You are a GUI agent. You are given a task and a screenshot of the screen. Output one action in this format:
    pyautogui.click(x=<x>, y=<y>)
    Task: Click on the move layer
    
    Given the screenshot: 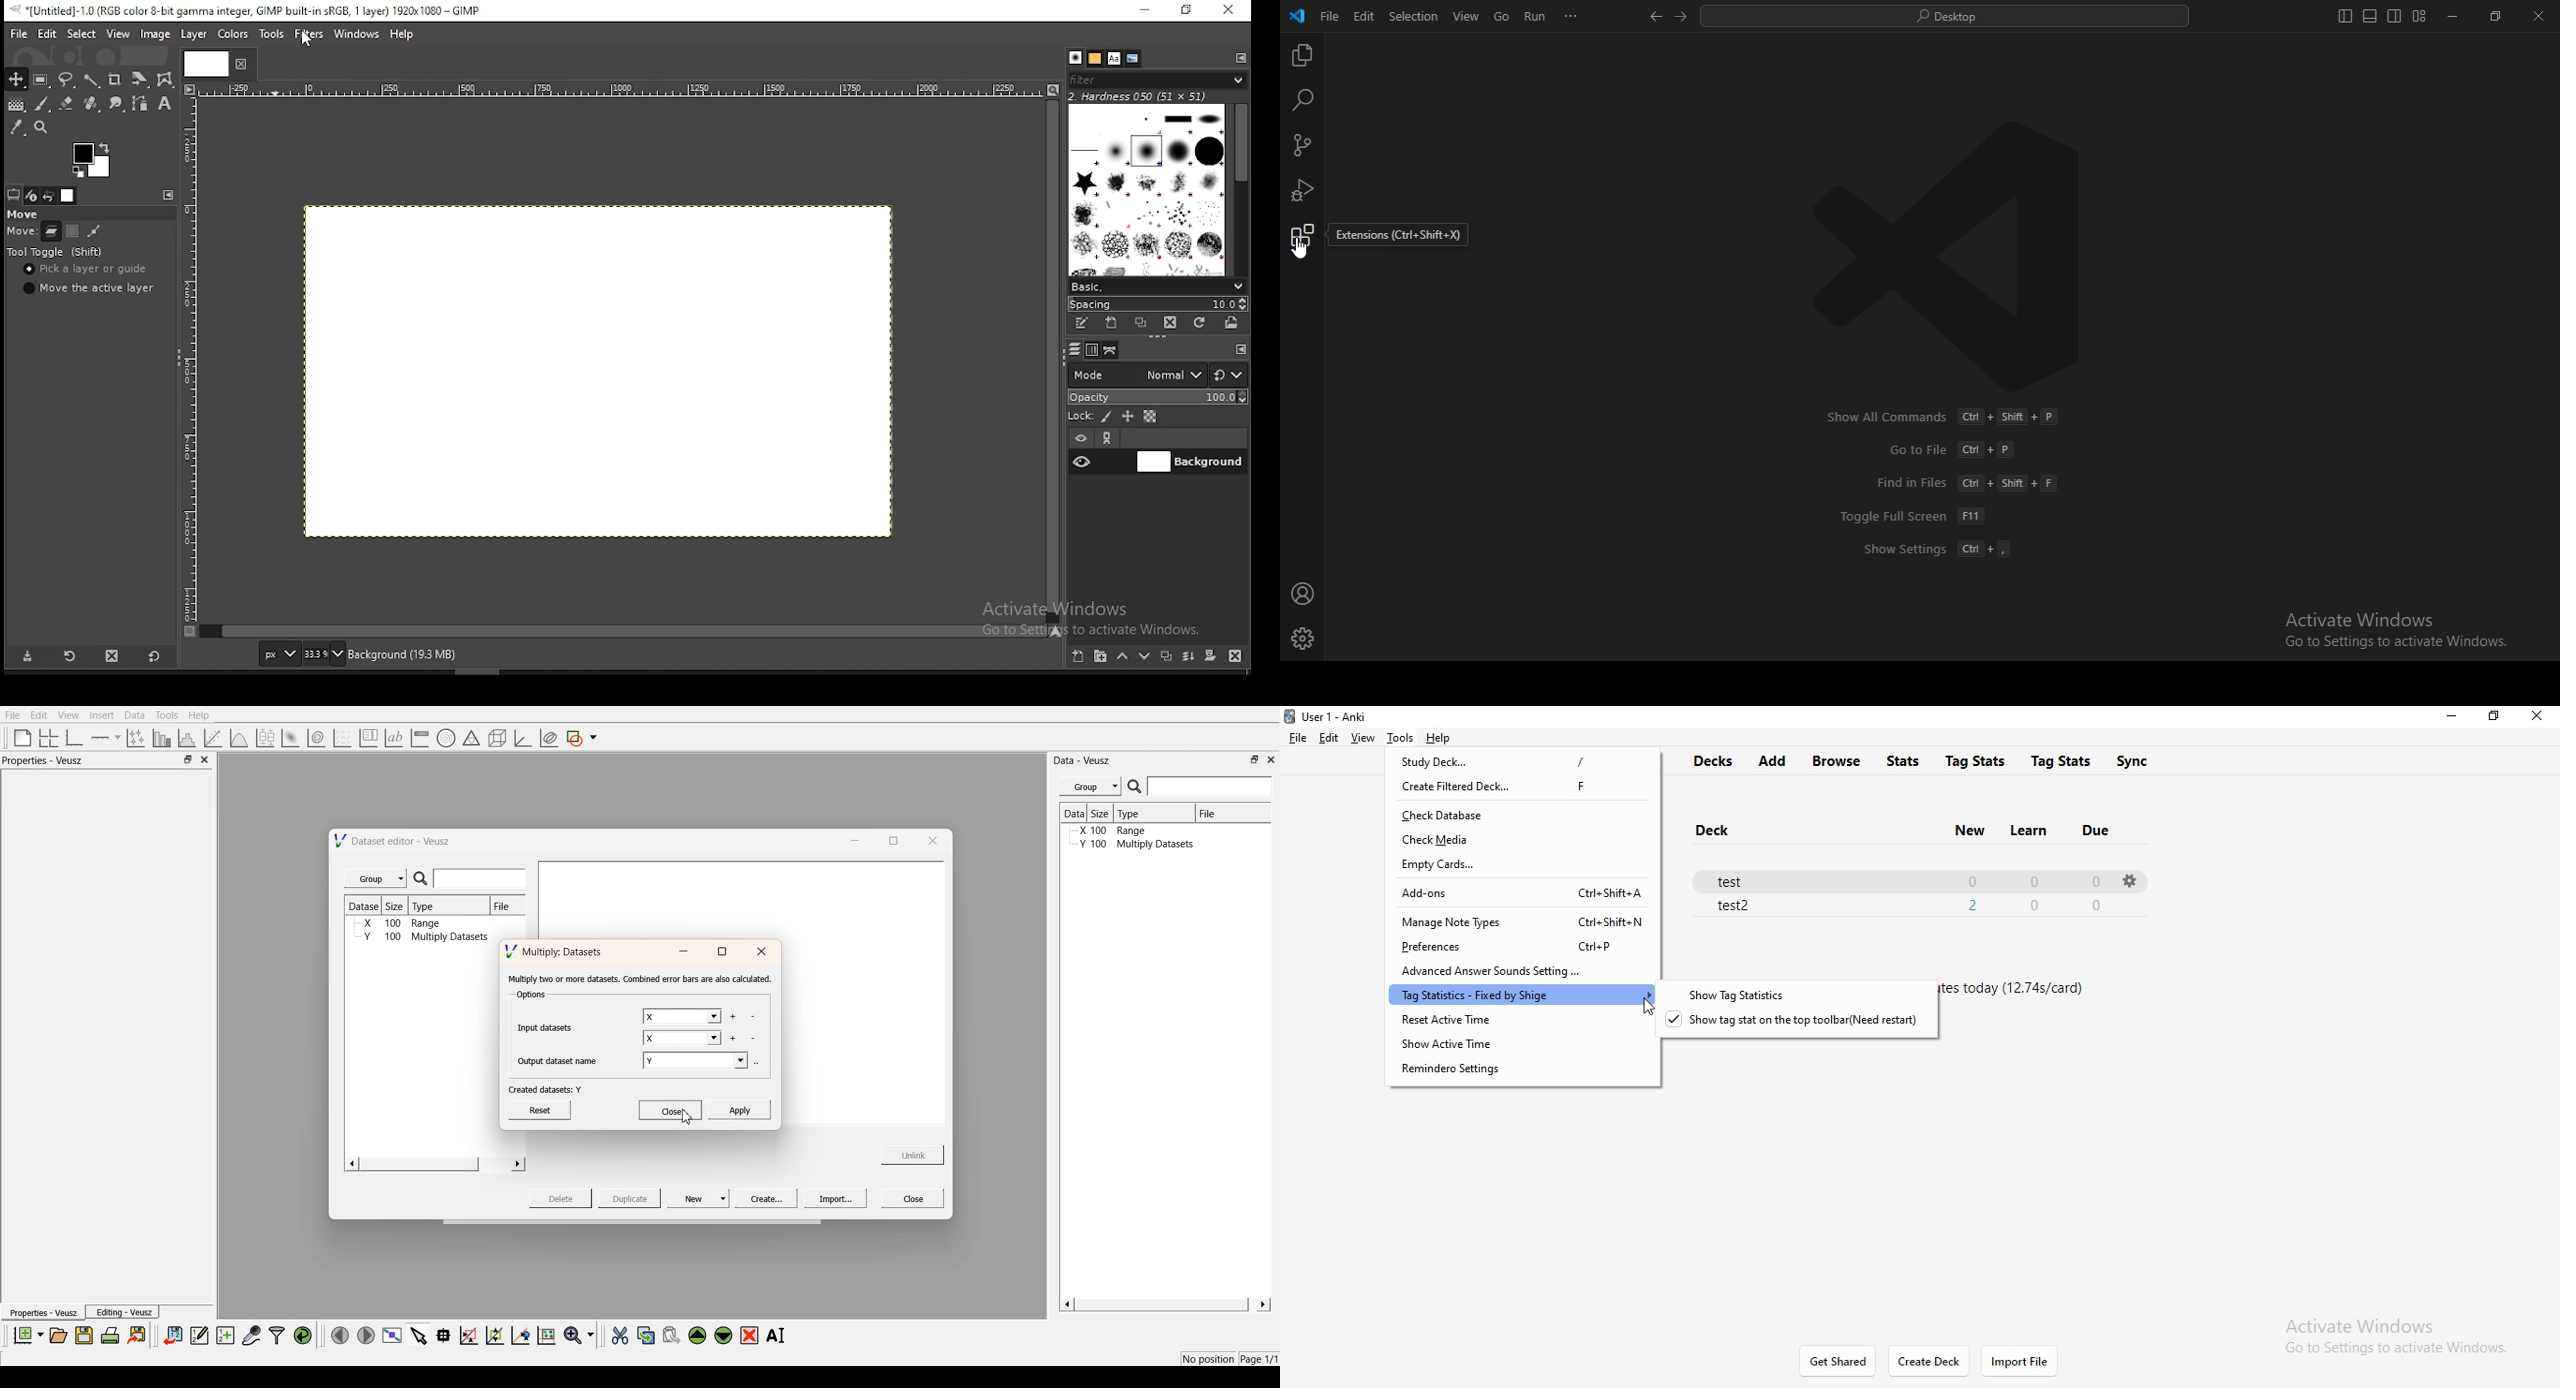 What is the action you would take?
    pyautogui.click(x=51, y=232)
    